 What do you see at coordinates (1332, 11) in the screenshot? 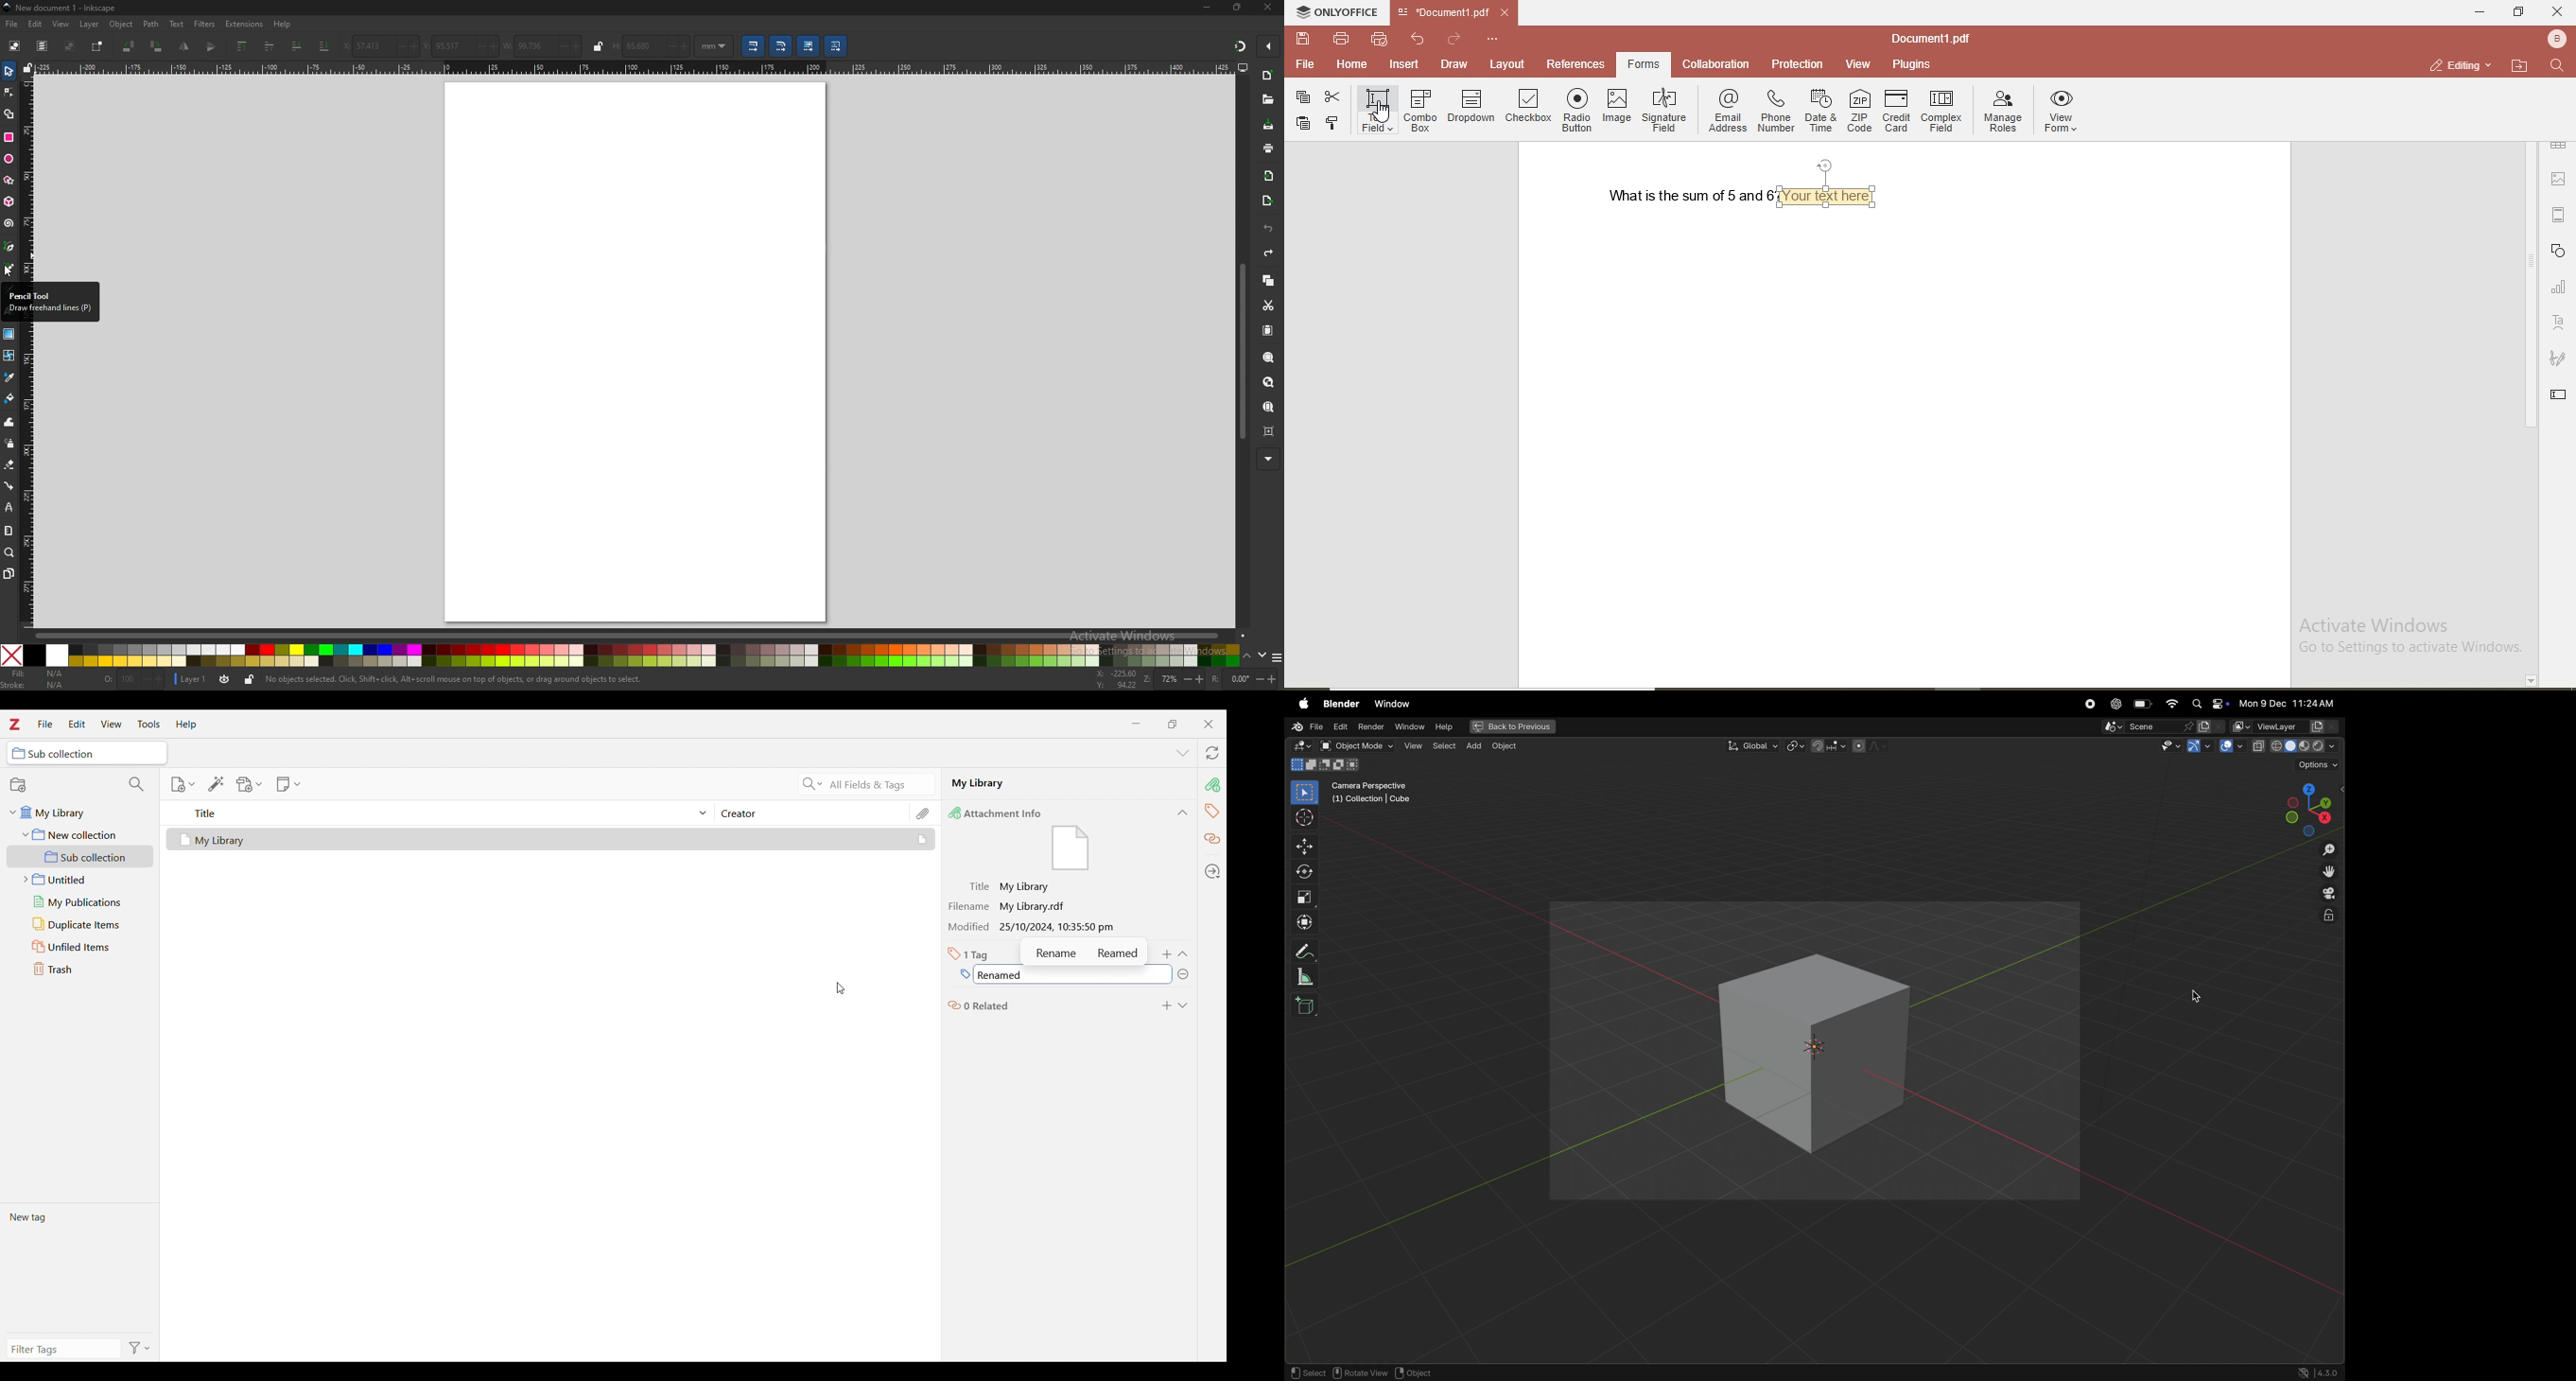
I see `onlyoffice` at bounding box center [1332, 11].